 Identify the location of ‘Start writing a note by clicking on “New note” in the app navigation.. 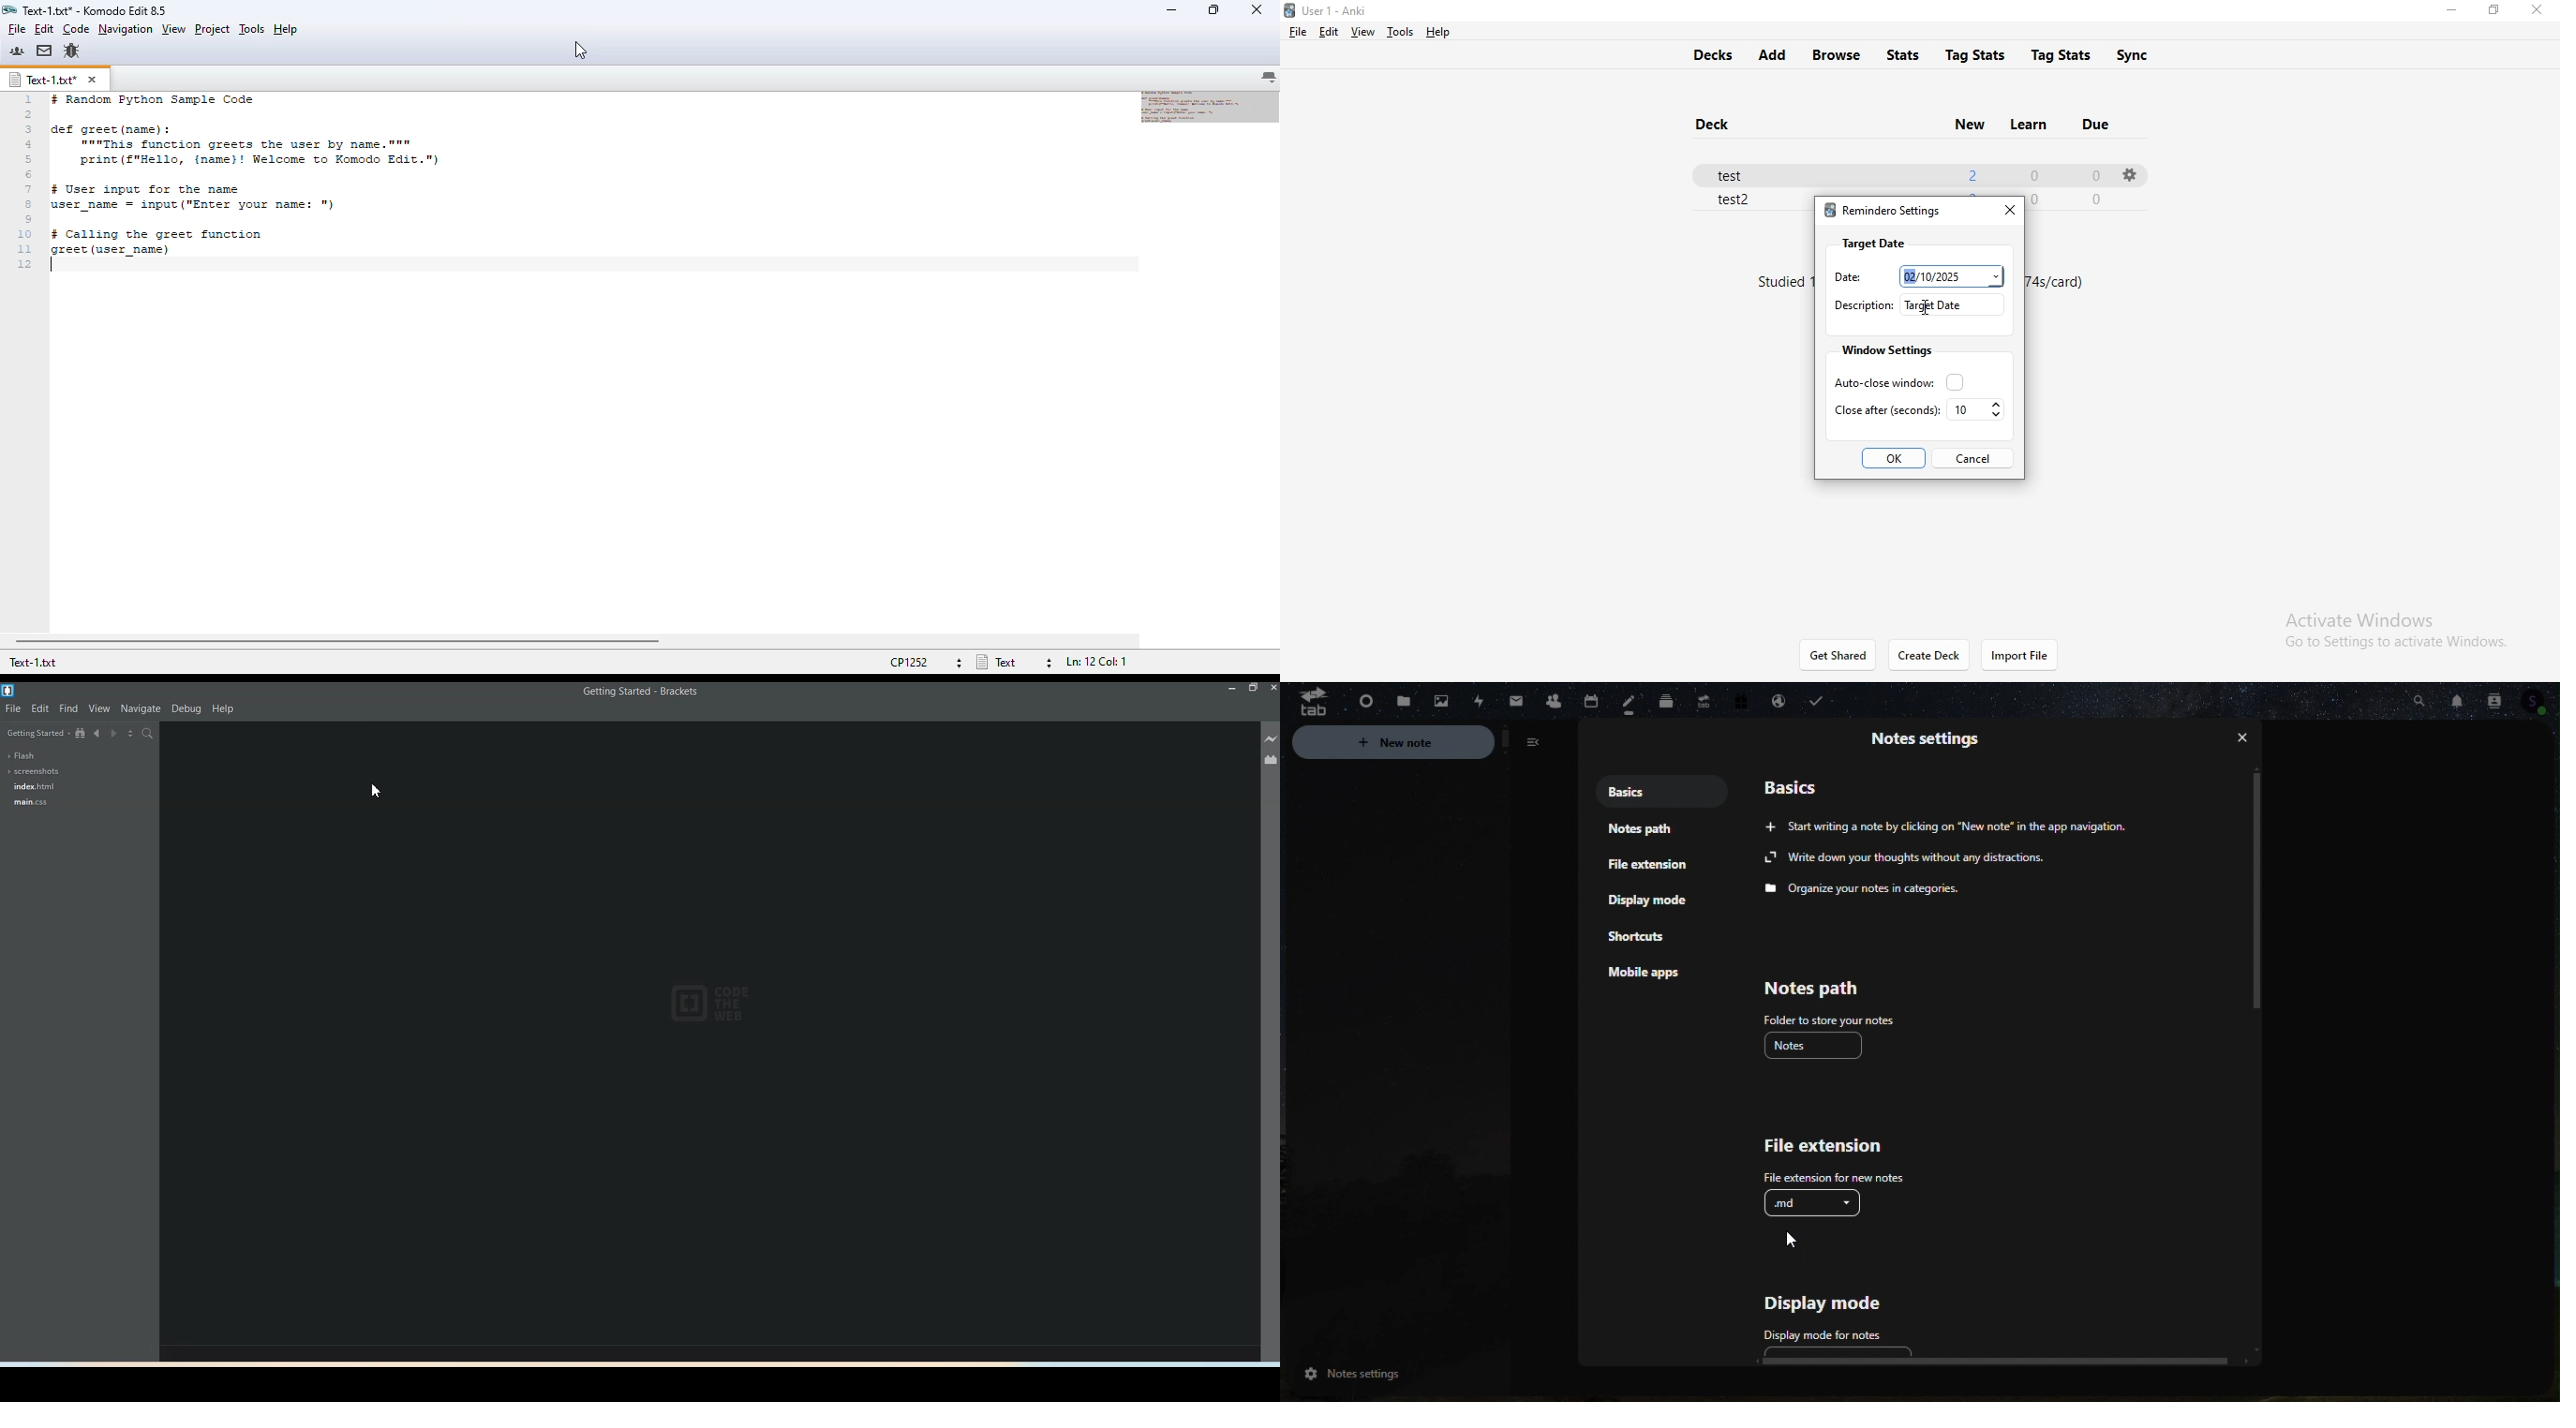
(1948, 824).